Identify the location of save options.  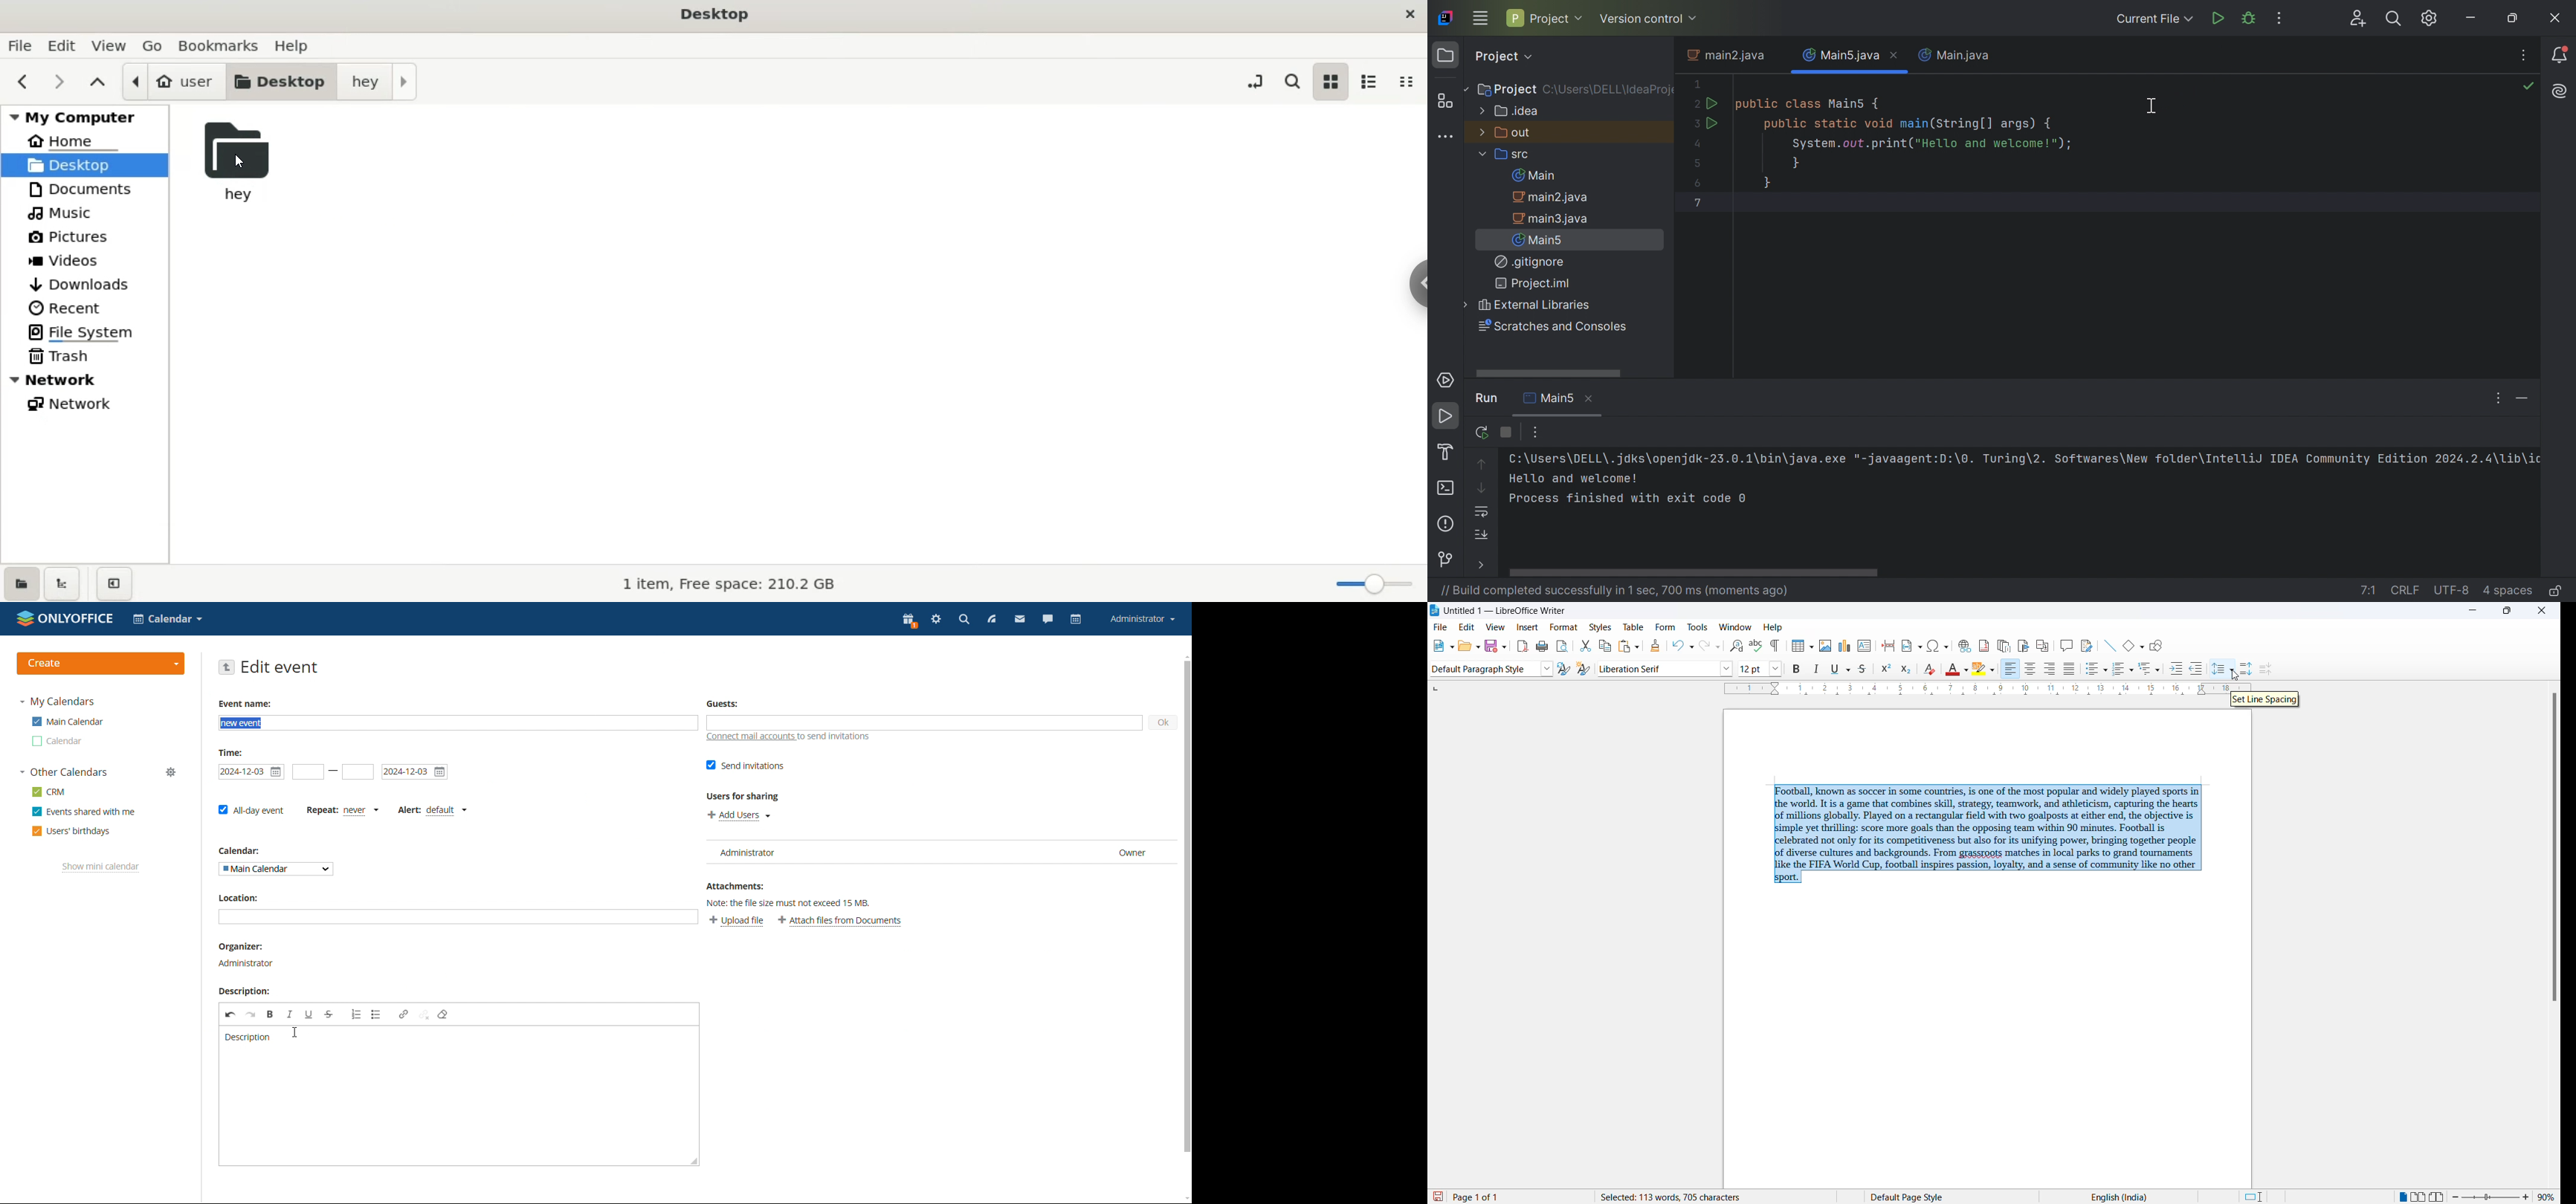
(1503, 649).